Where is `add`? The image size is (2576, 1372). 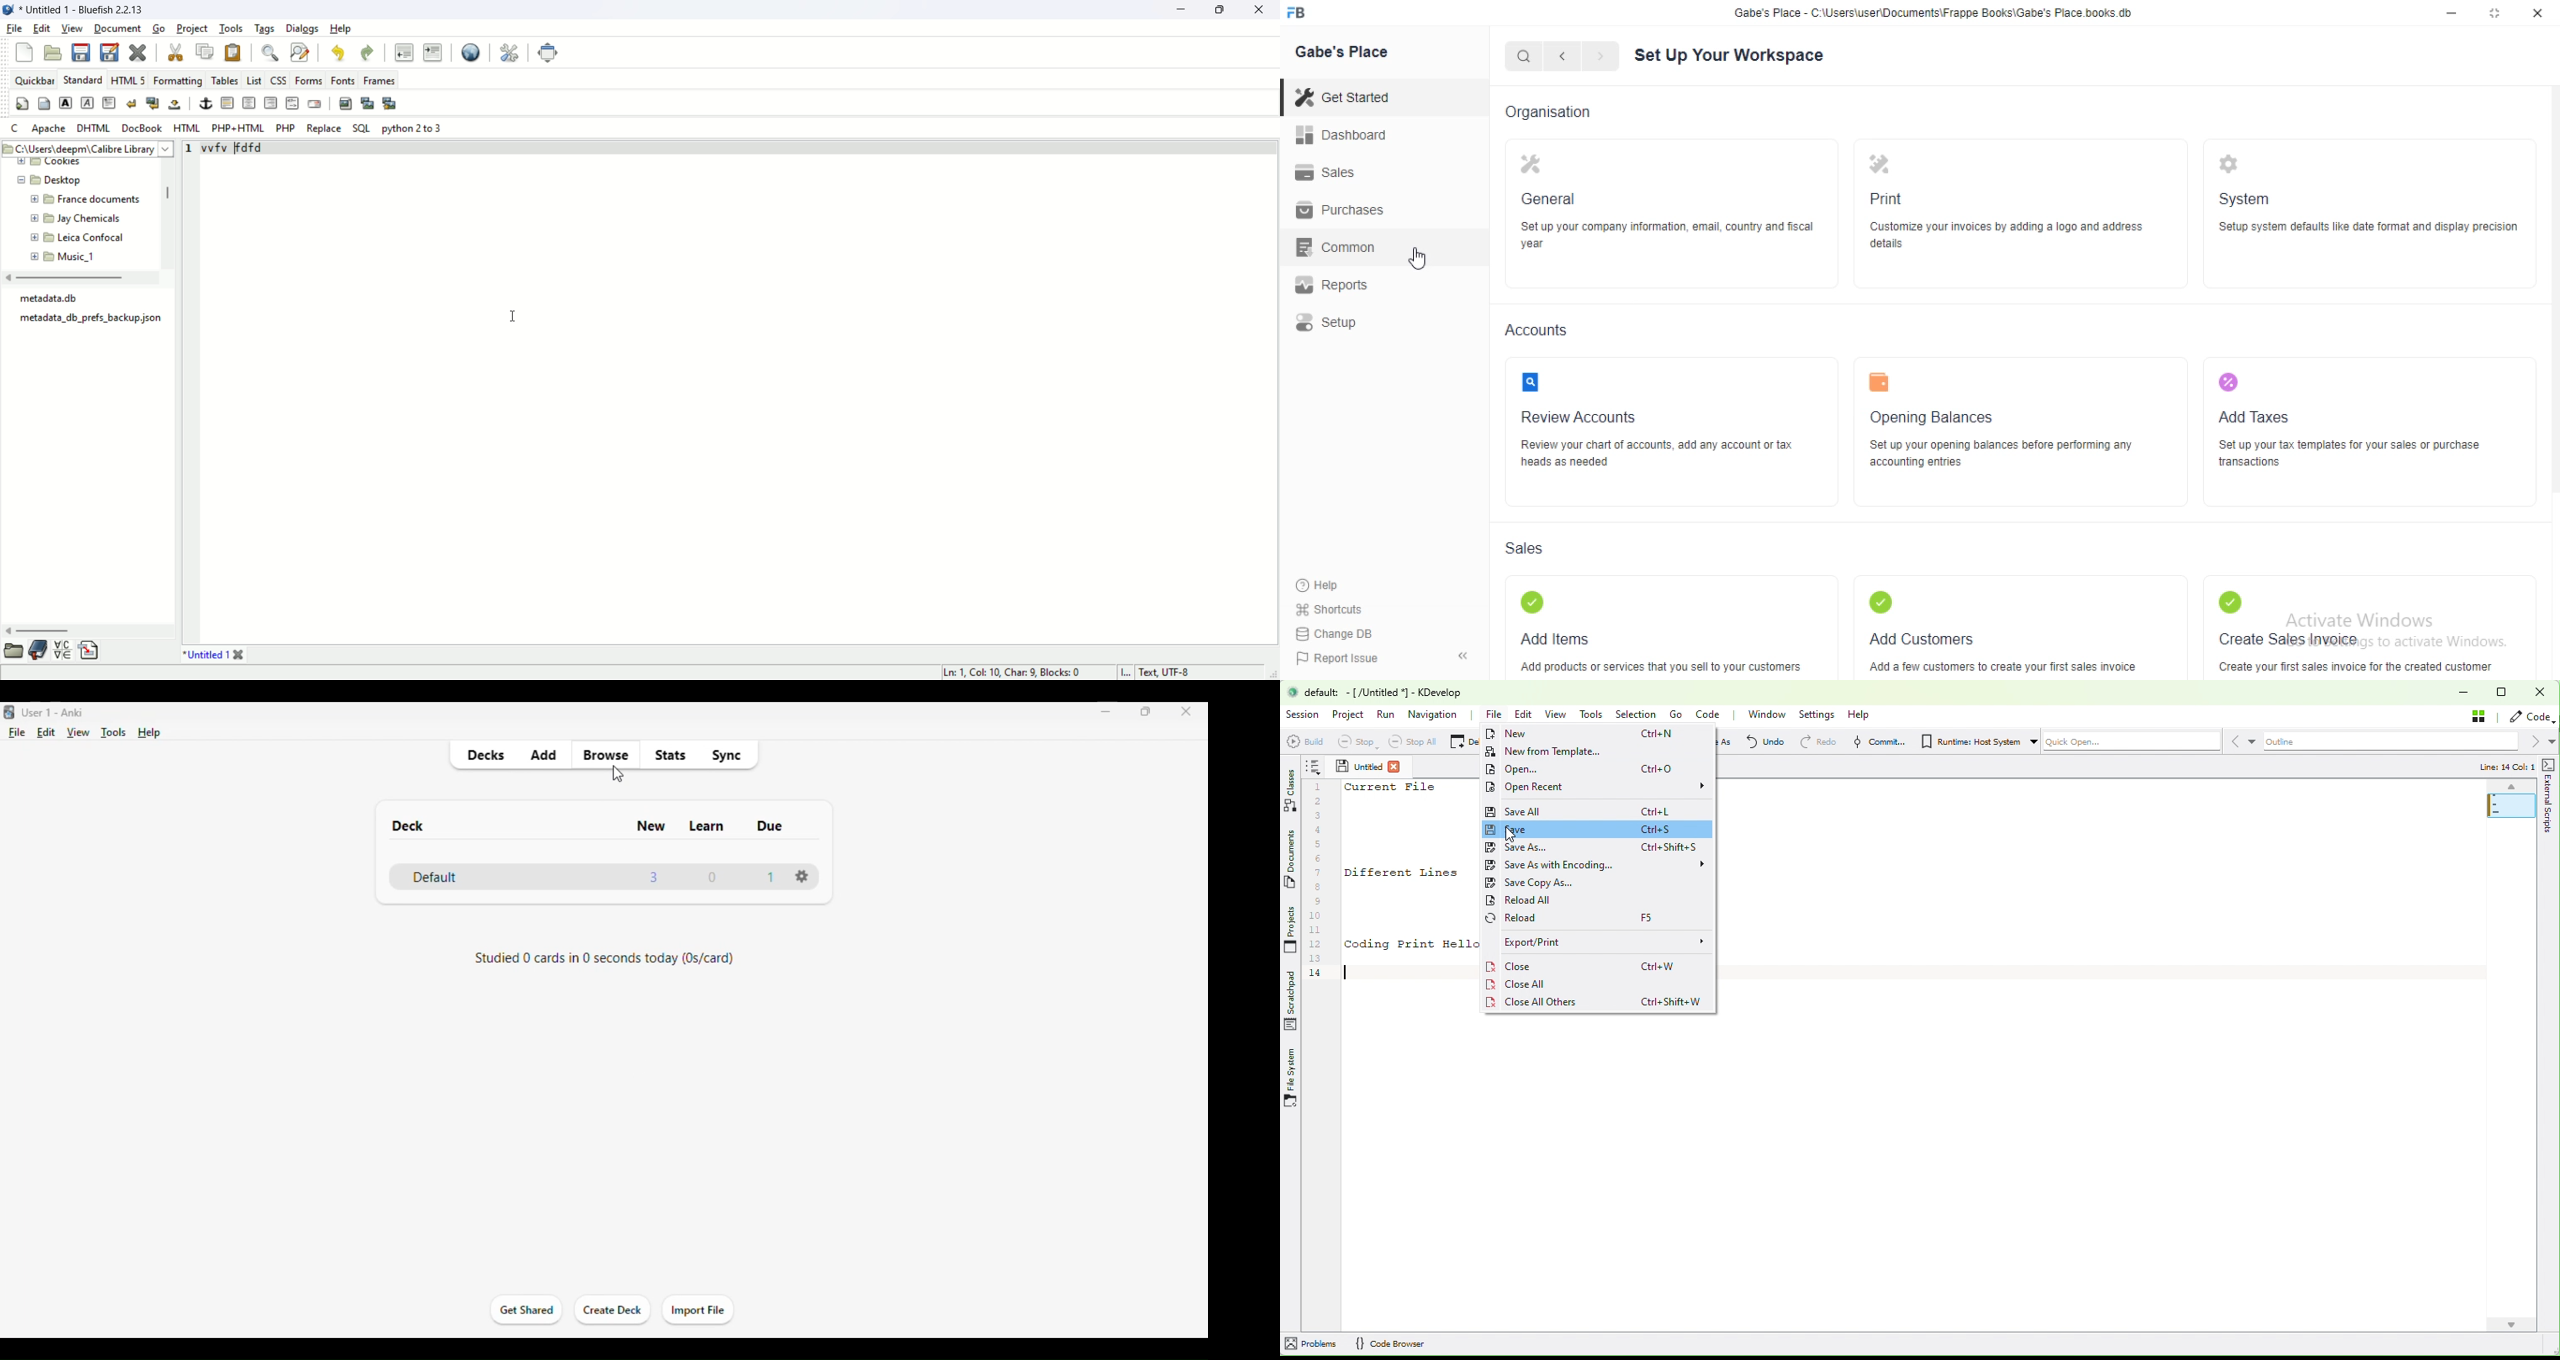
add is located at coordinates (543, 756).